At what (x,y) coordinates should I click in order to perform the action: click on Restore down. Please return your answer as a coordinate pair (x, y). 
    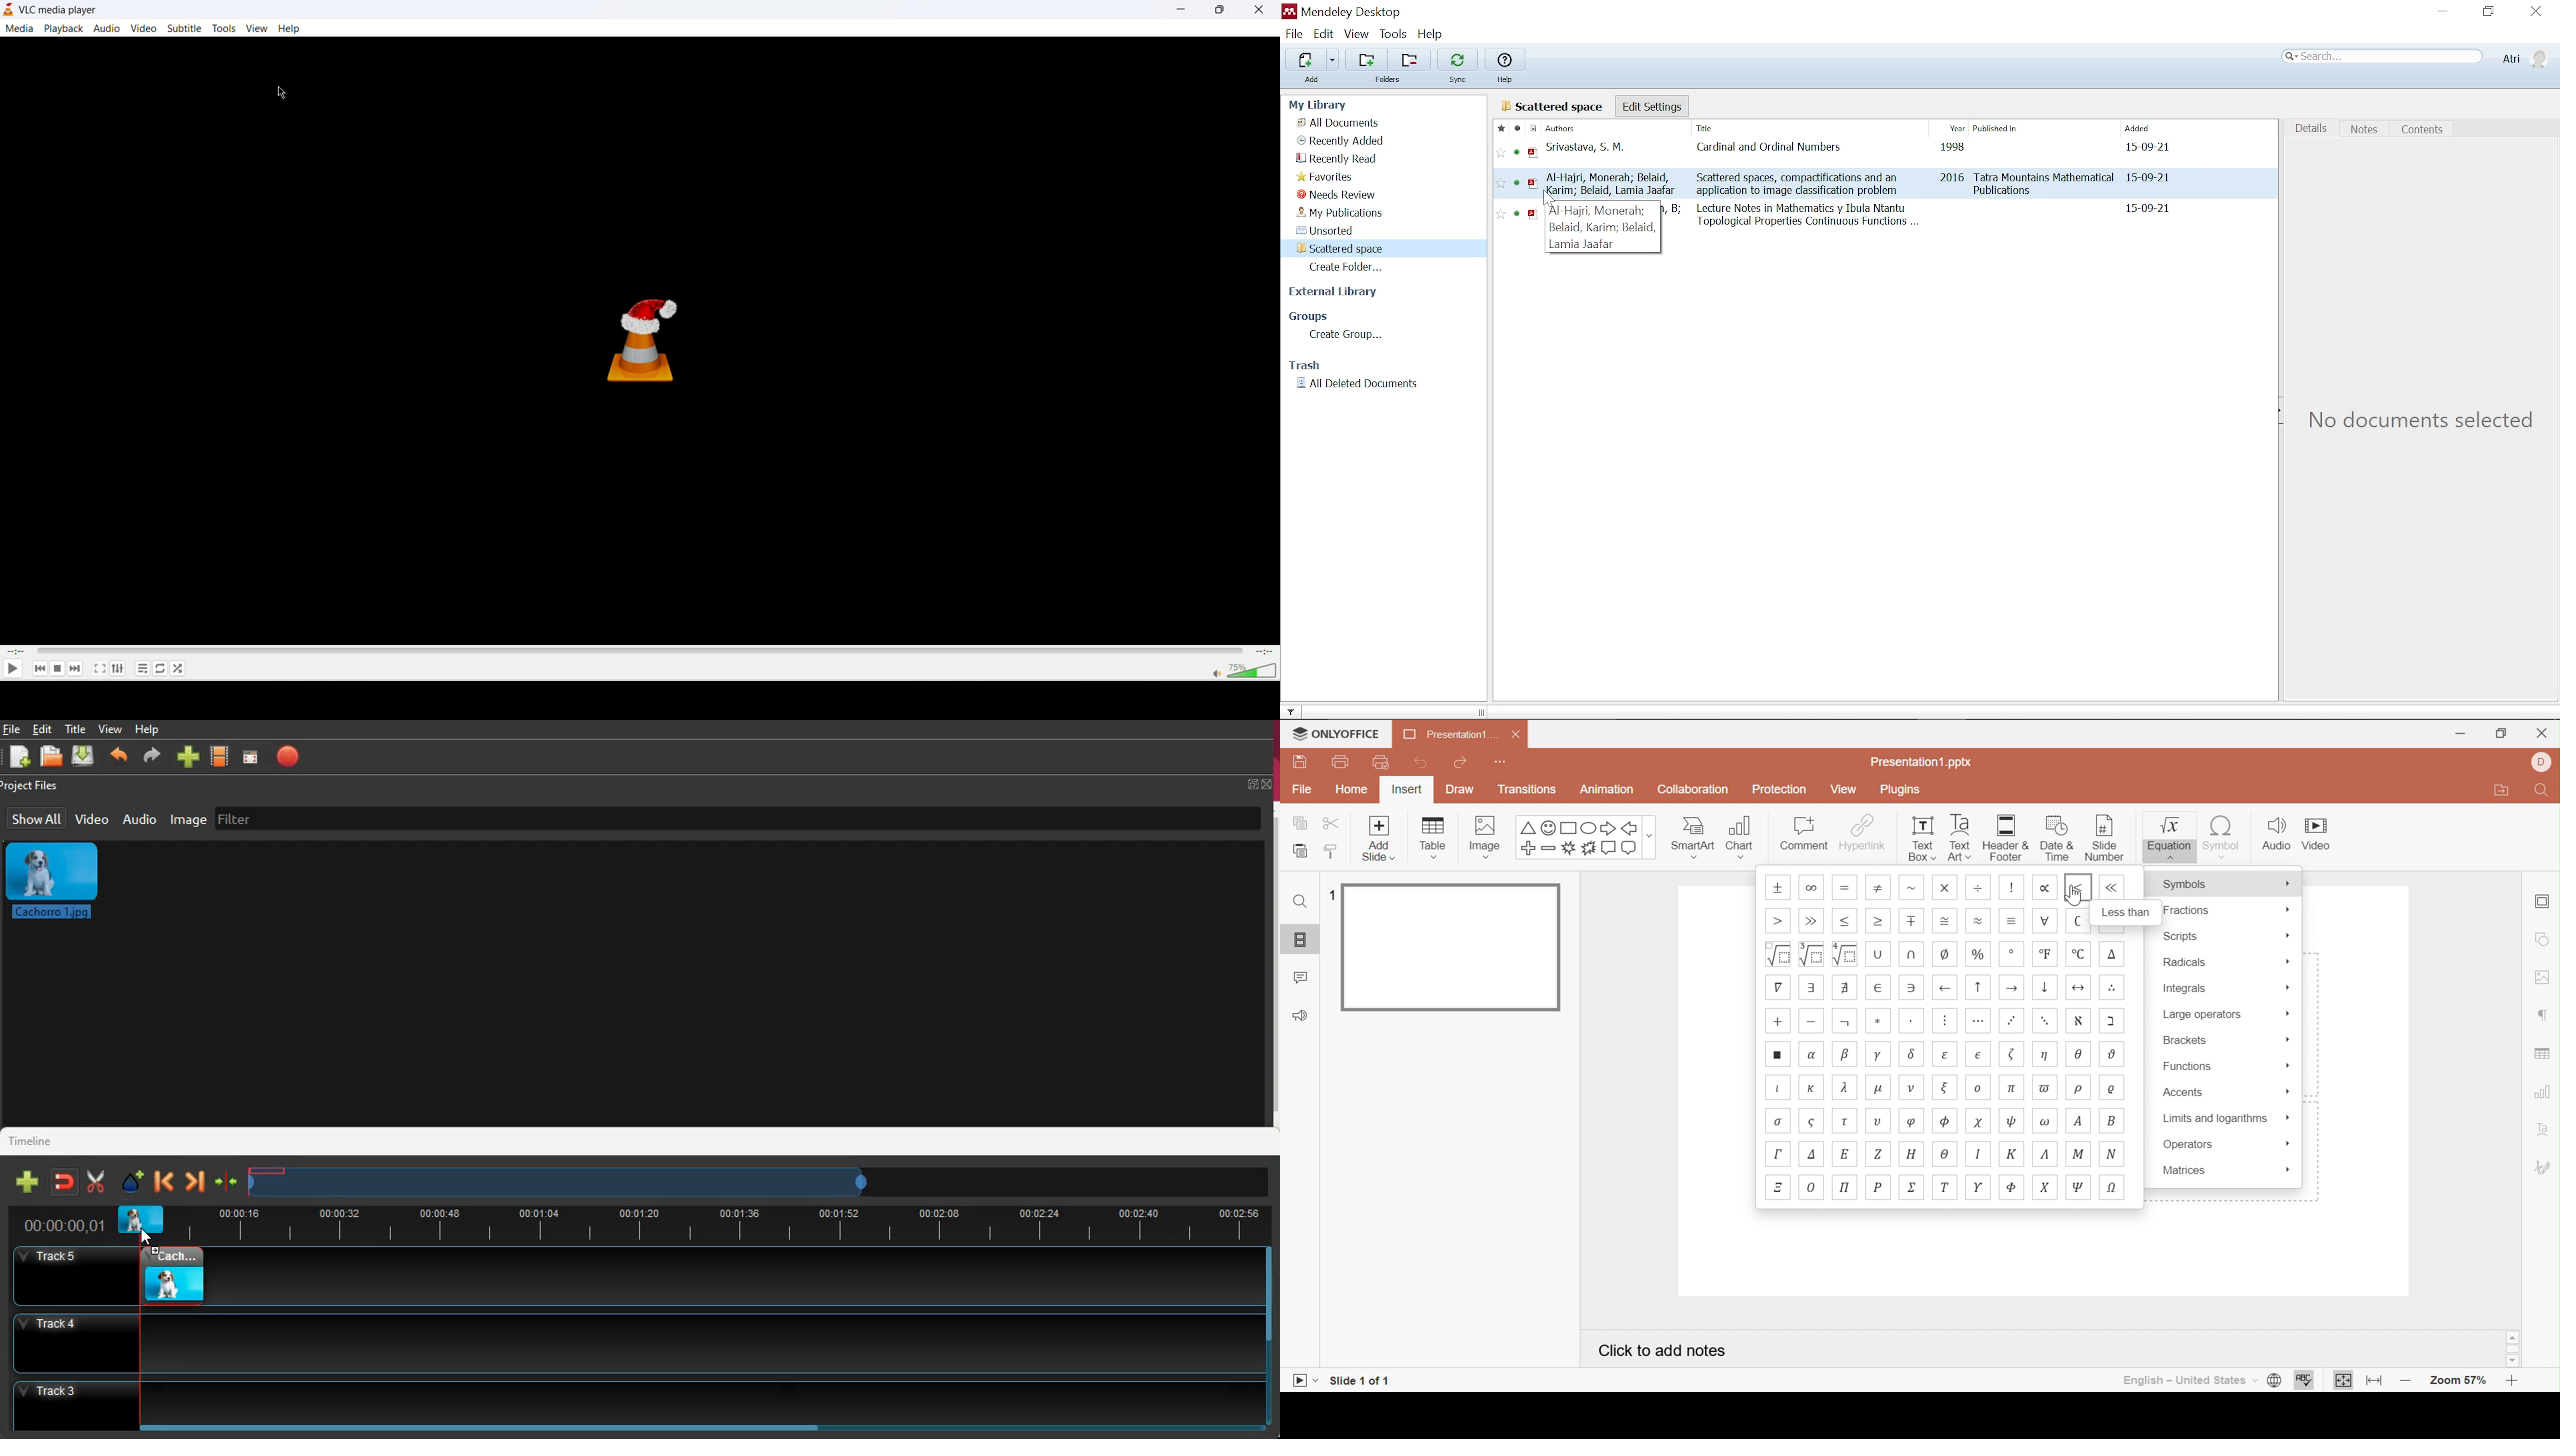
    Looking at the image, I should click on (2488, 13).